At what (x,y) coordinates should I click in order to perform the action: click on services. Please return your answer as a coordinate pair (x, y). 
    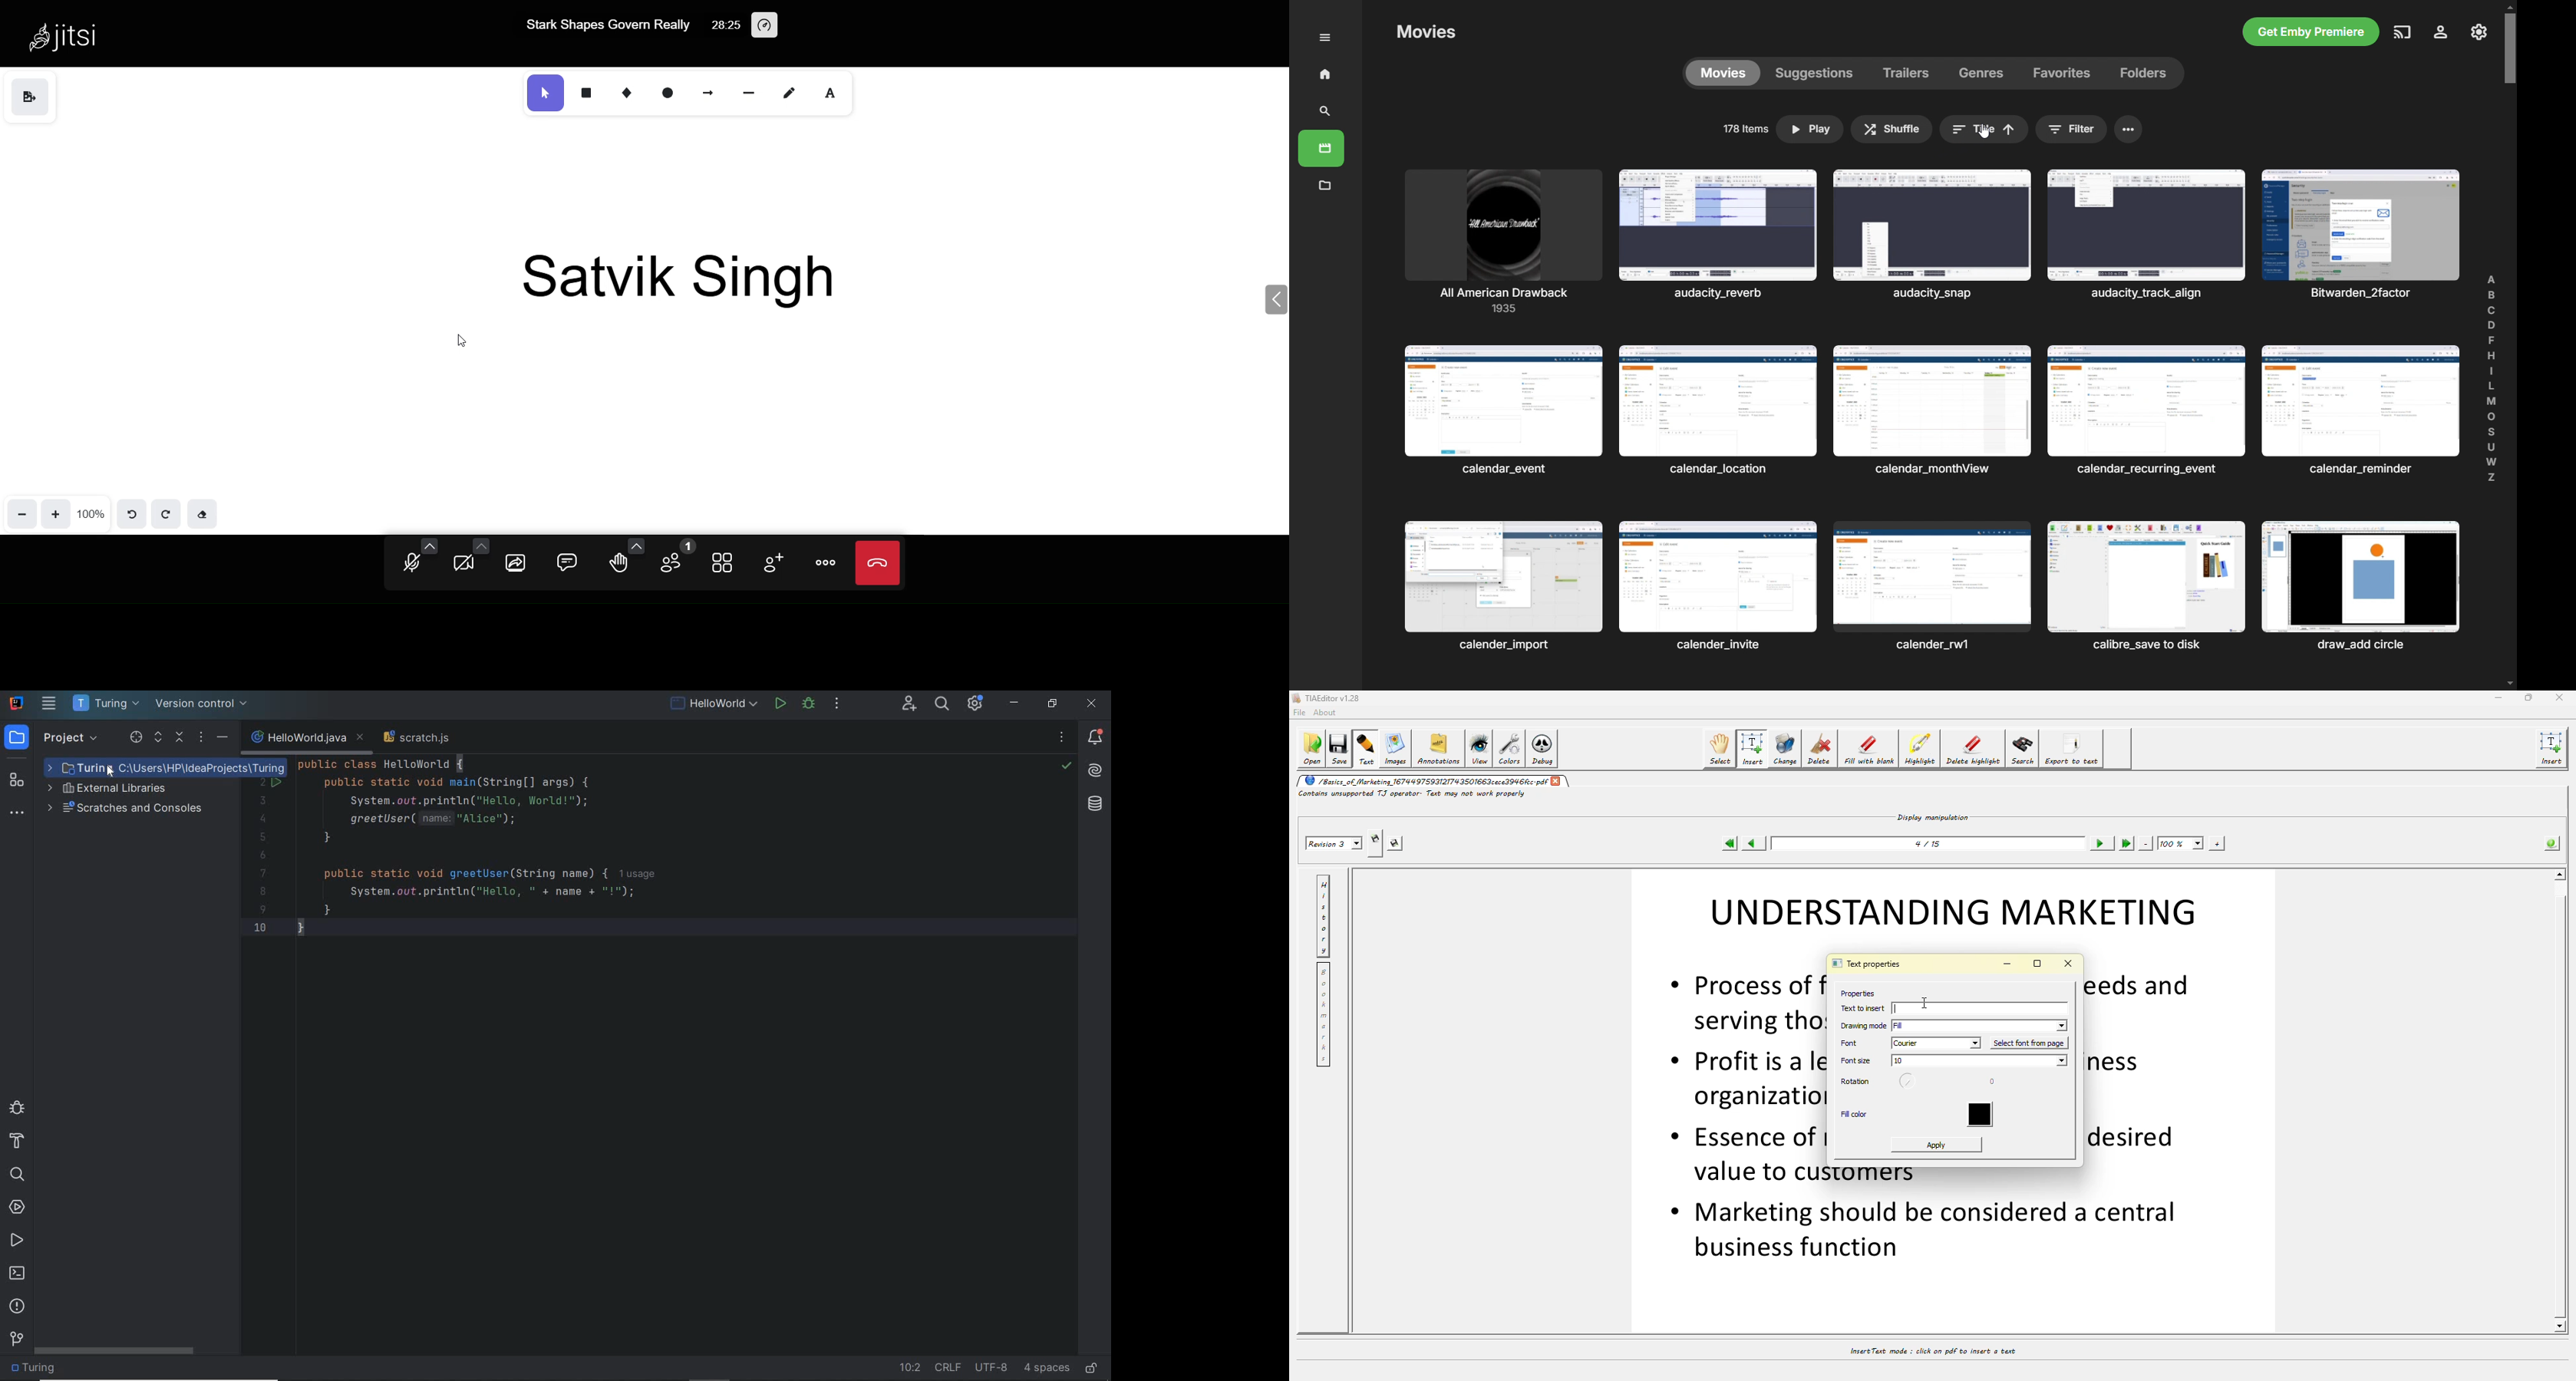
    Looking at the image, I should click on (19, 1207).